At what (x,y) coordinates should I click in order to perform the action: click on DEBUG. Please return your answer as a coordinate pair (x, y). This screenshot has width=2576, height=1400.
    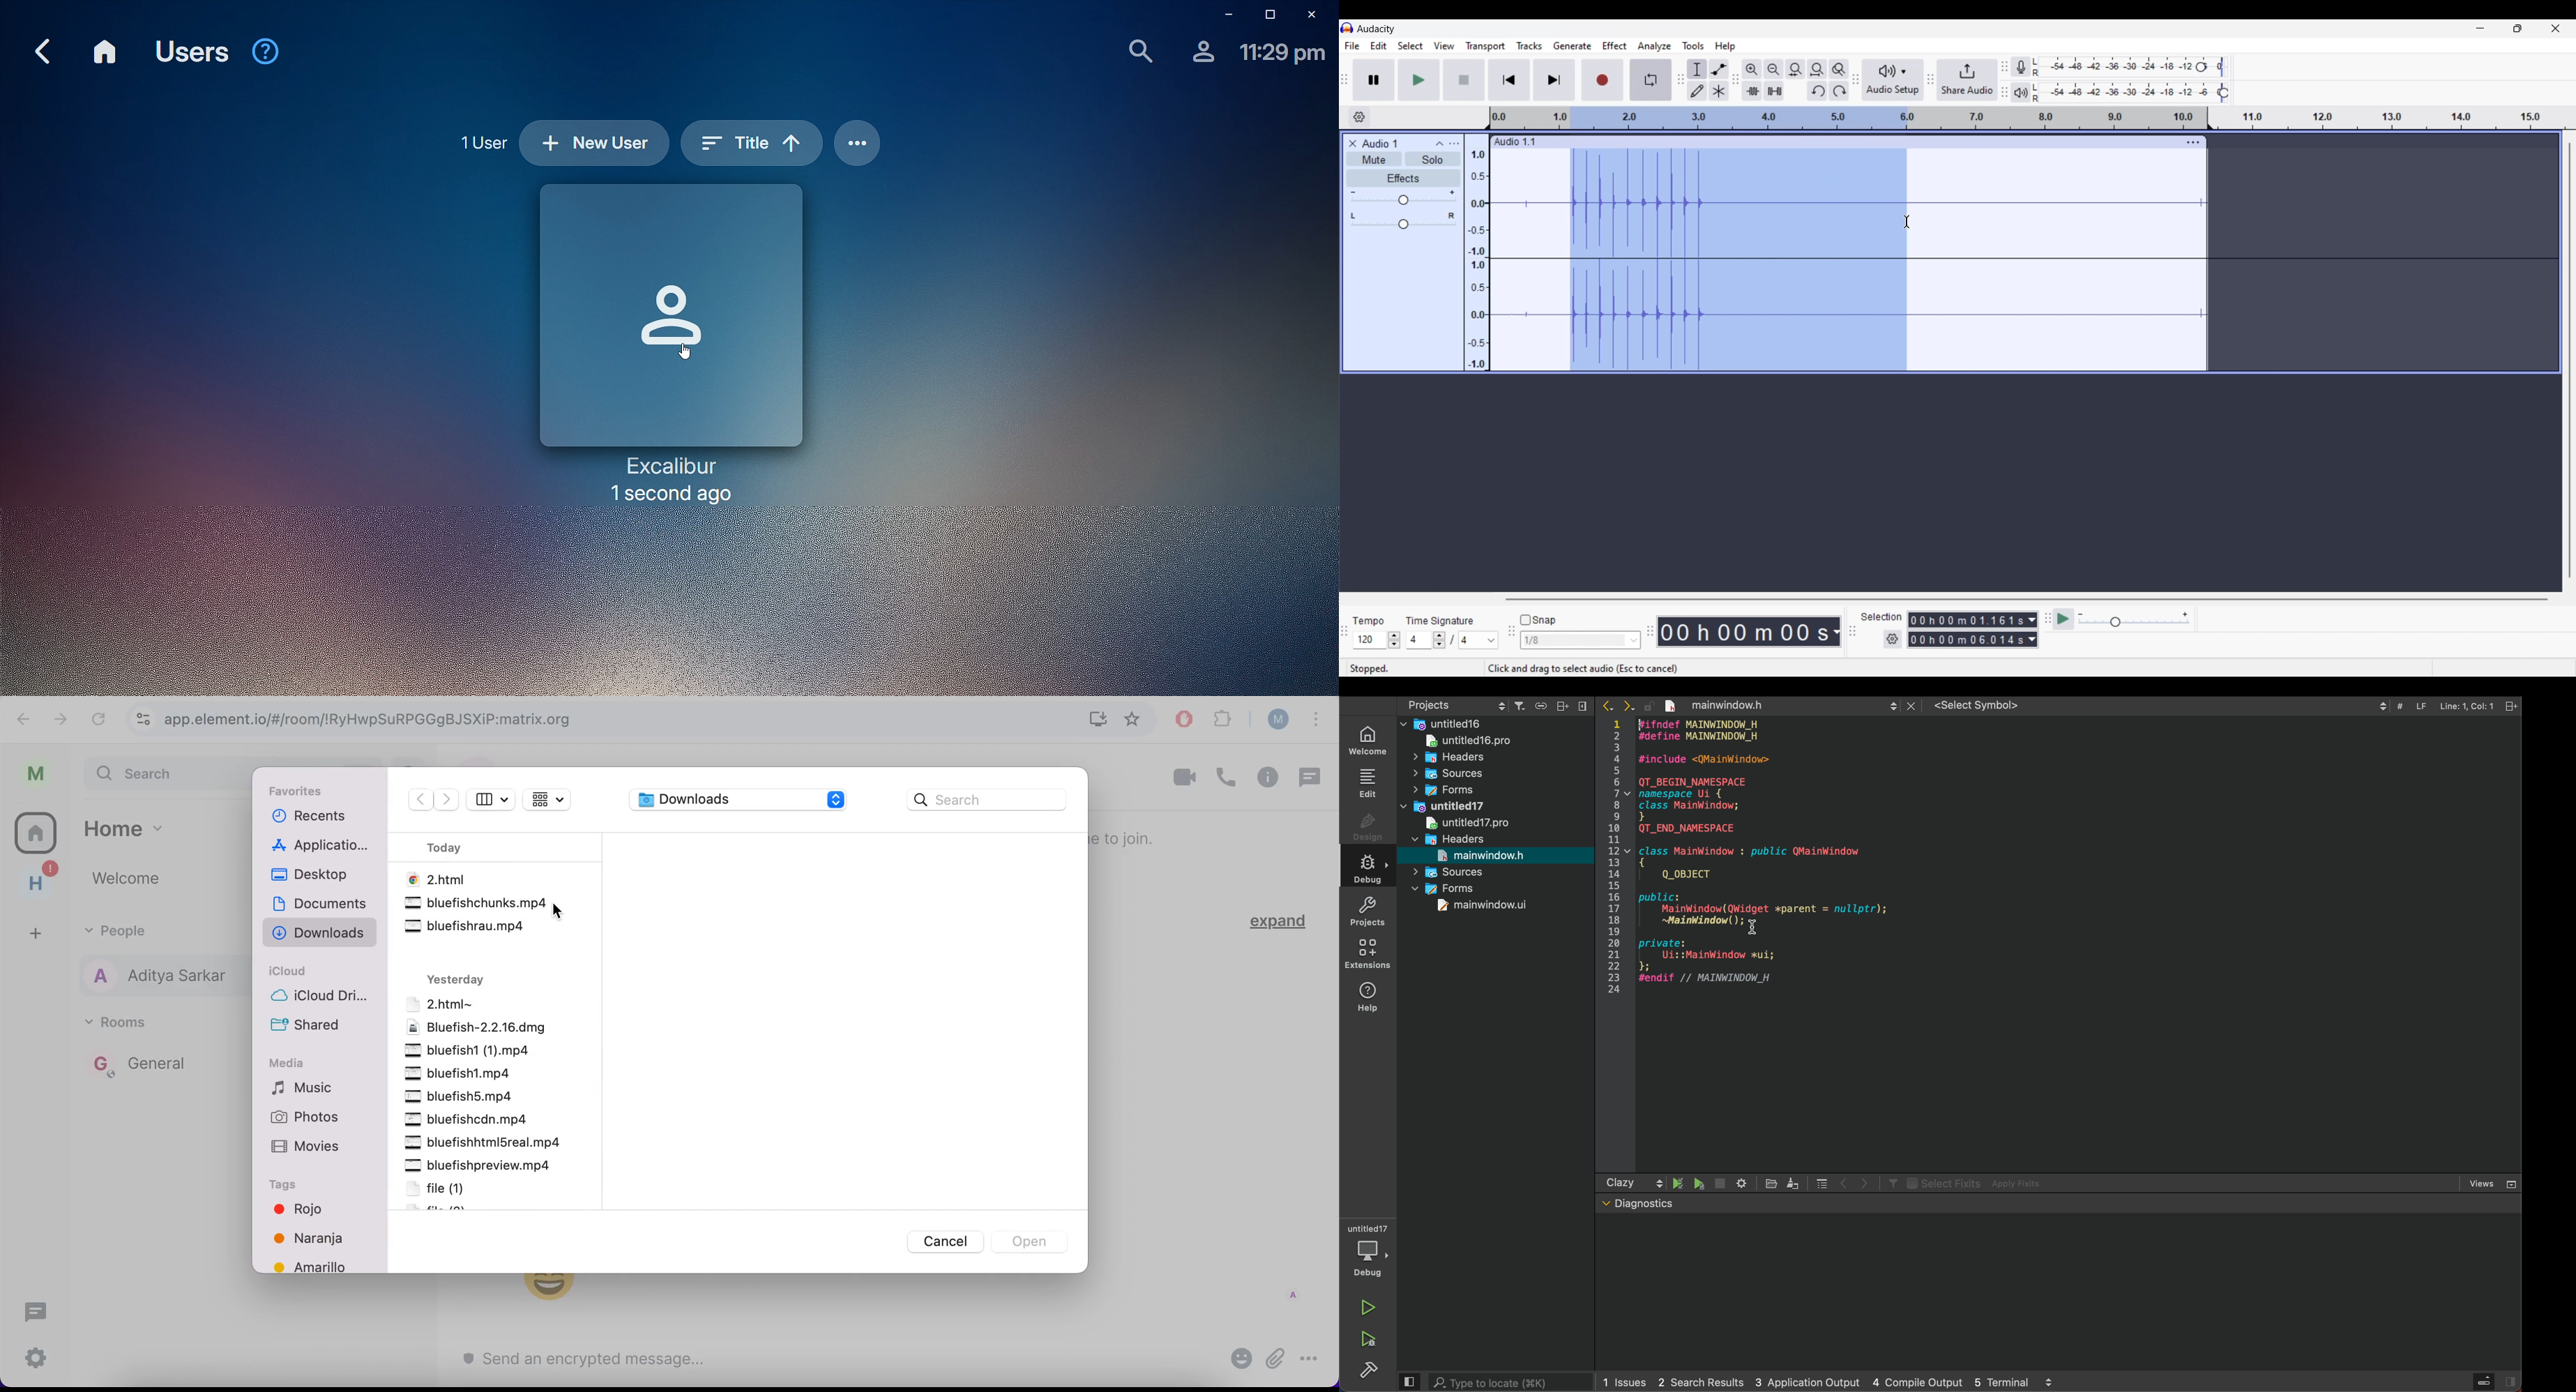
    Looking at the image, I should click on (1371, 871).